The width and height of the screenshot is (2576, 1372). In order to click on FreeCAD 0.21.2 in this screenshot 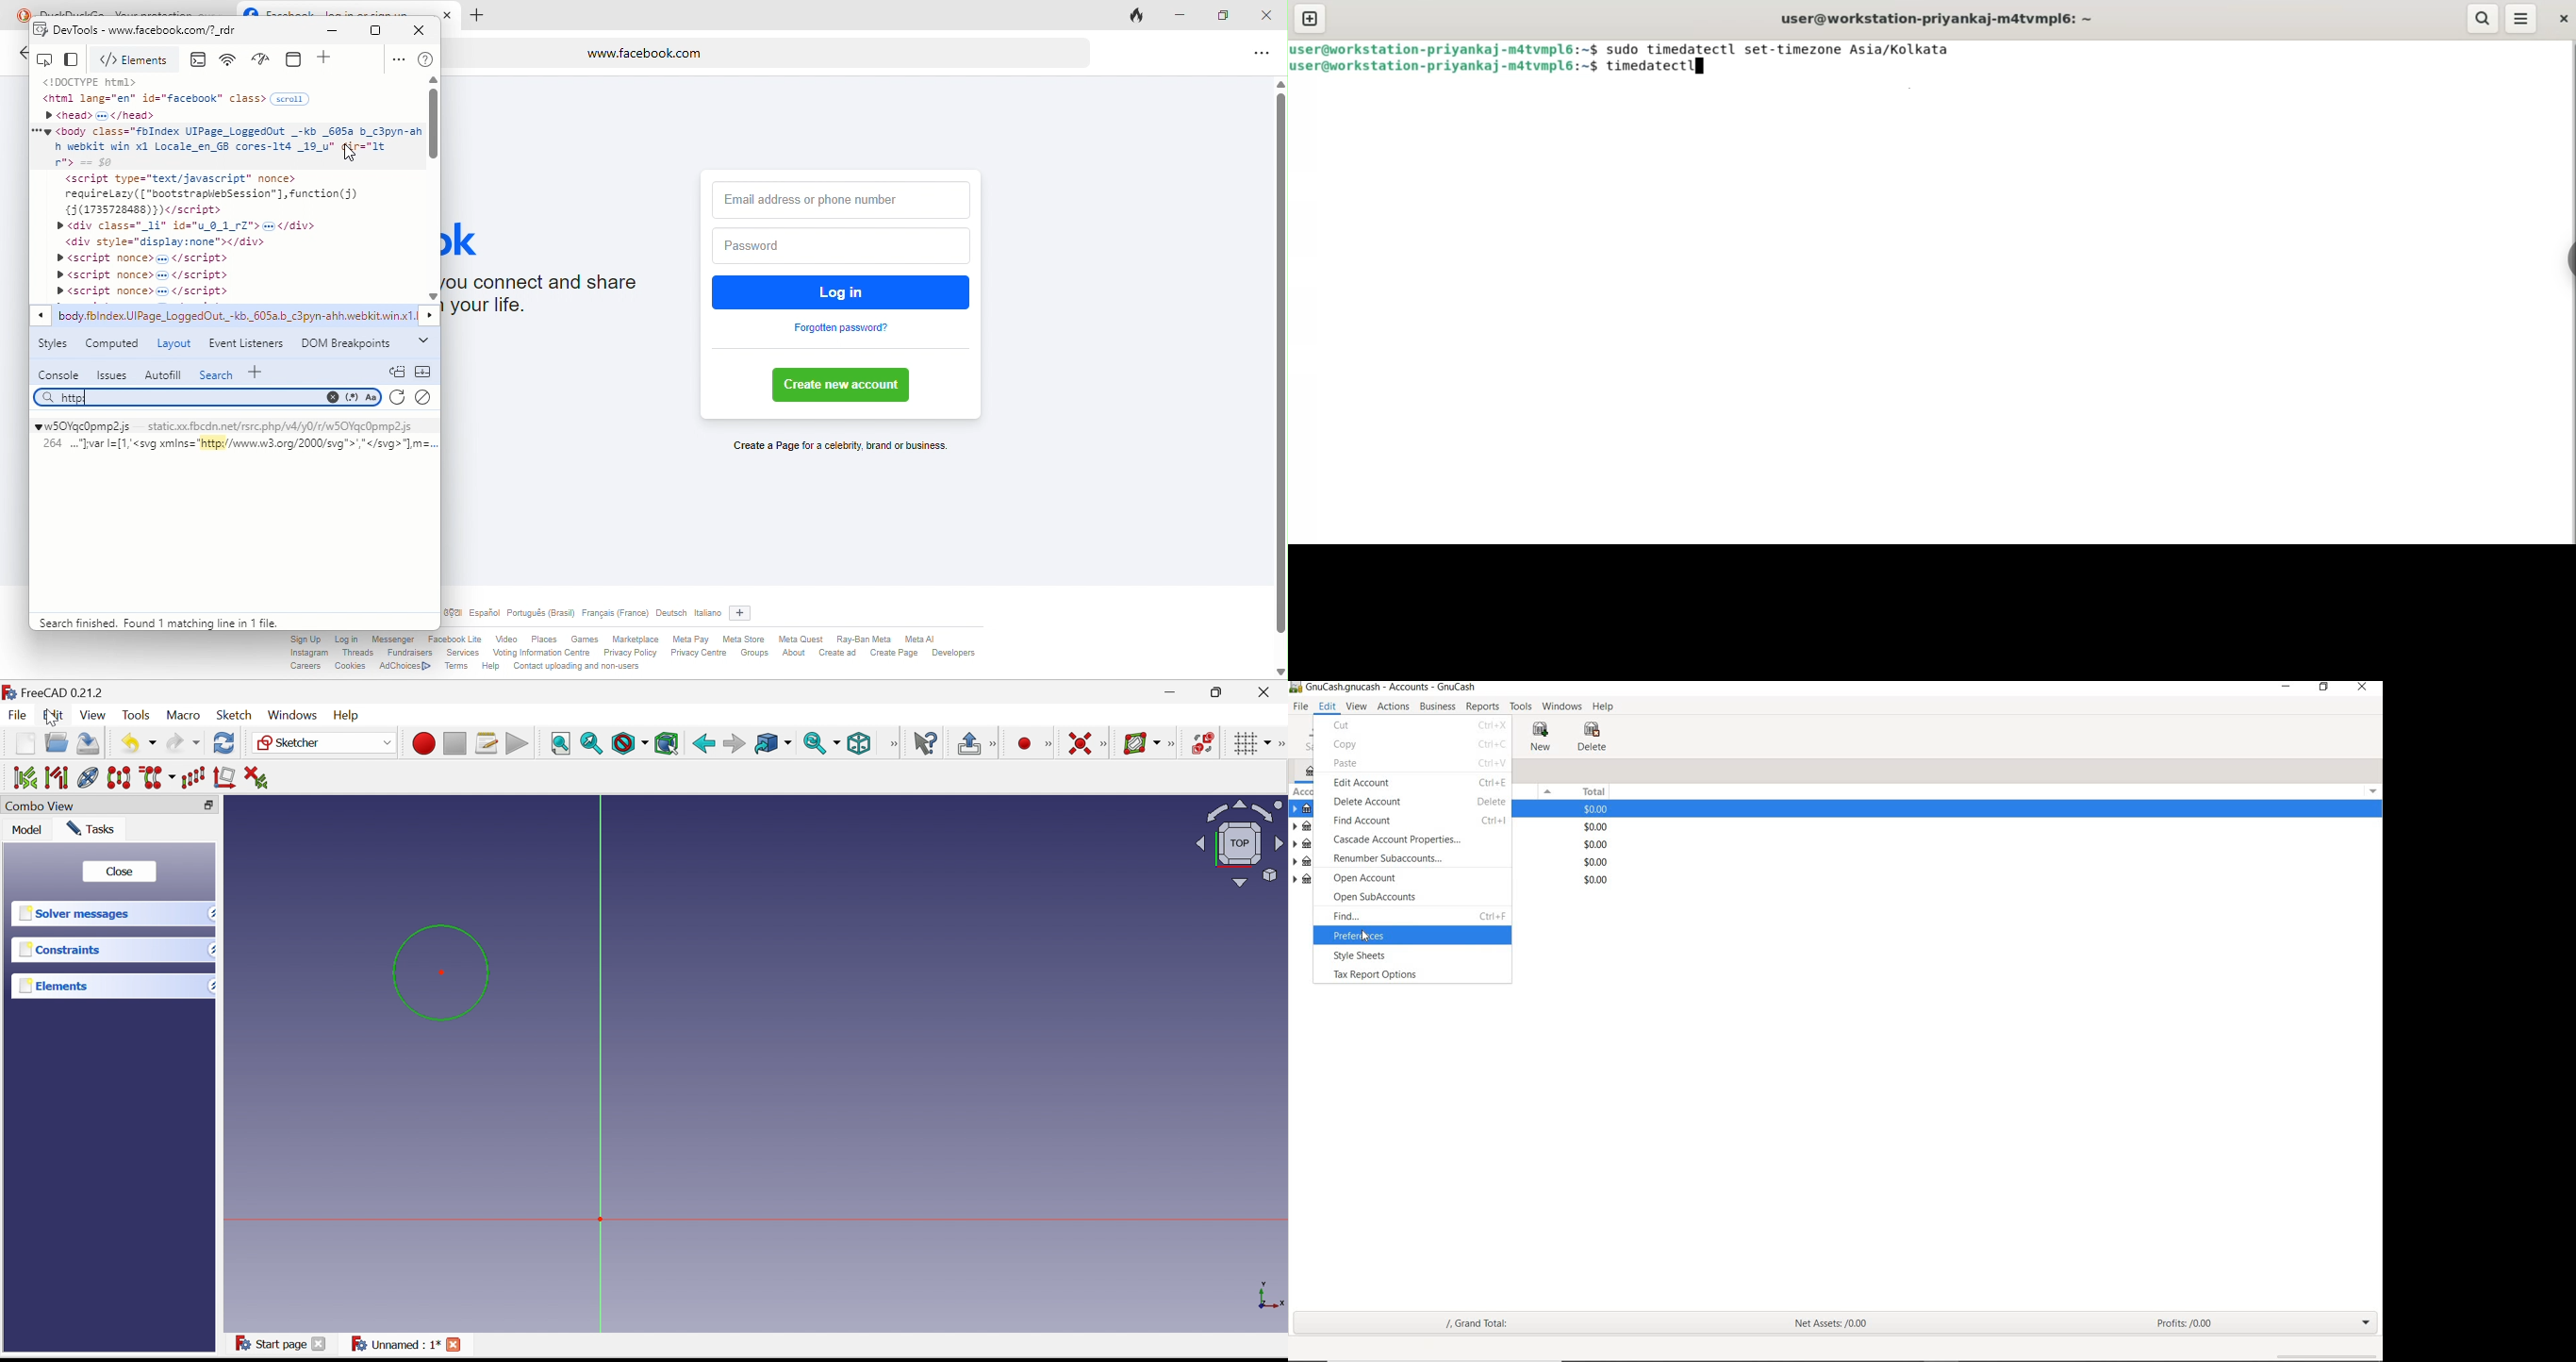, I will do `click(60, 692)`.